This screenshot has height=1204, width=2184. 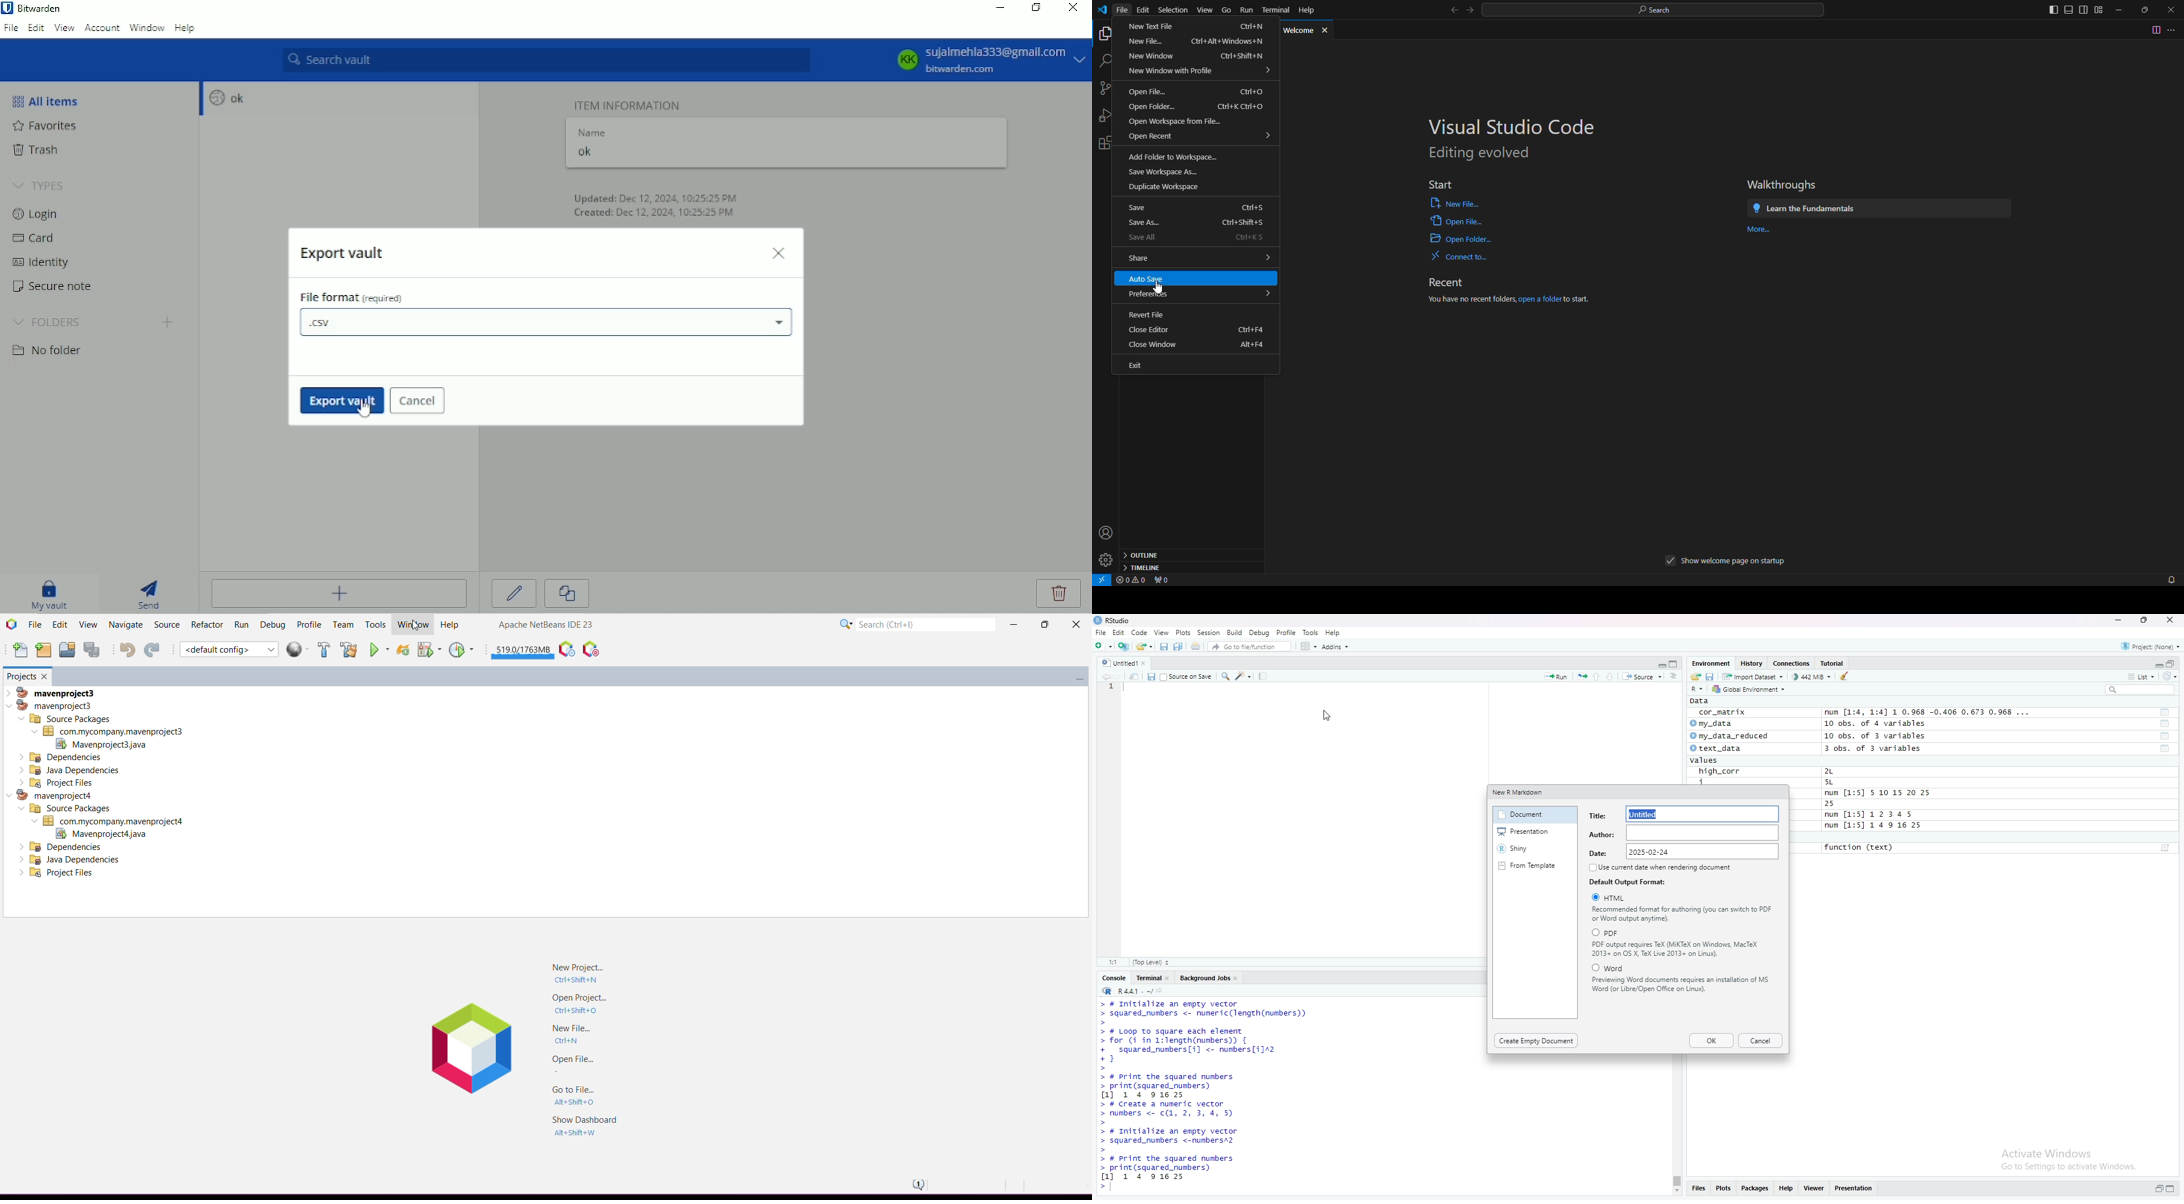 What do you see at coordinates (1103, 677) in the screenshot?
I see `Move back` at bounding box center [1103, 677].